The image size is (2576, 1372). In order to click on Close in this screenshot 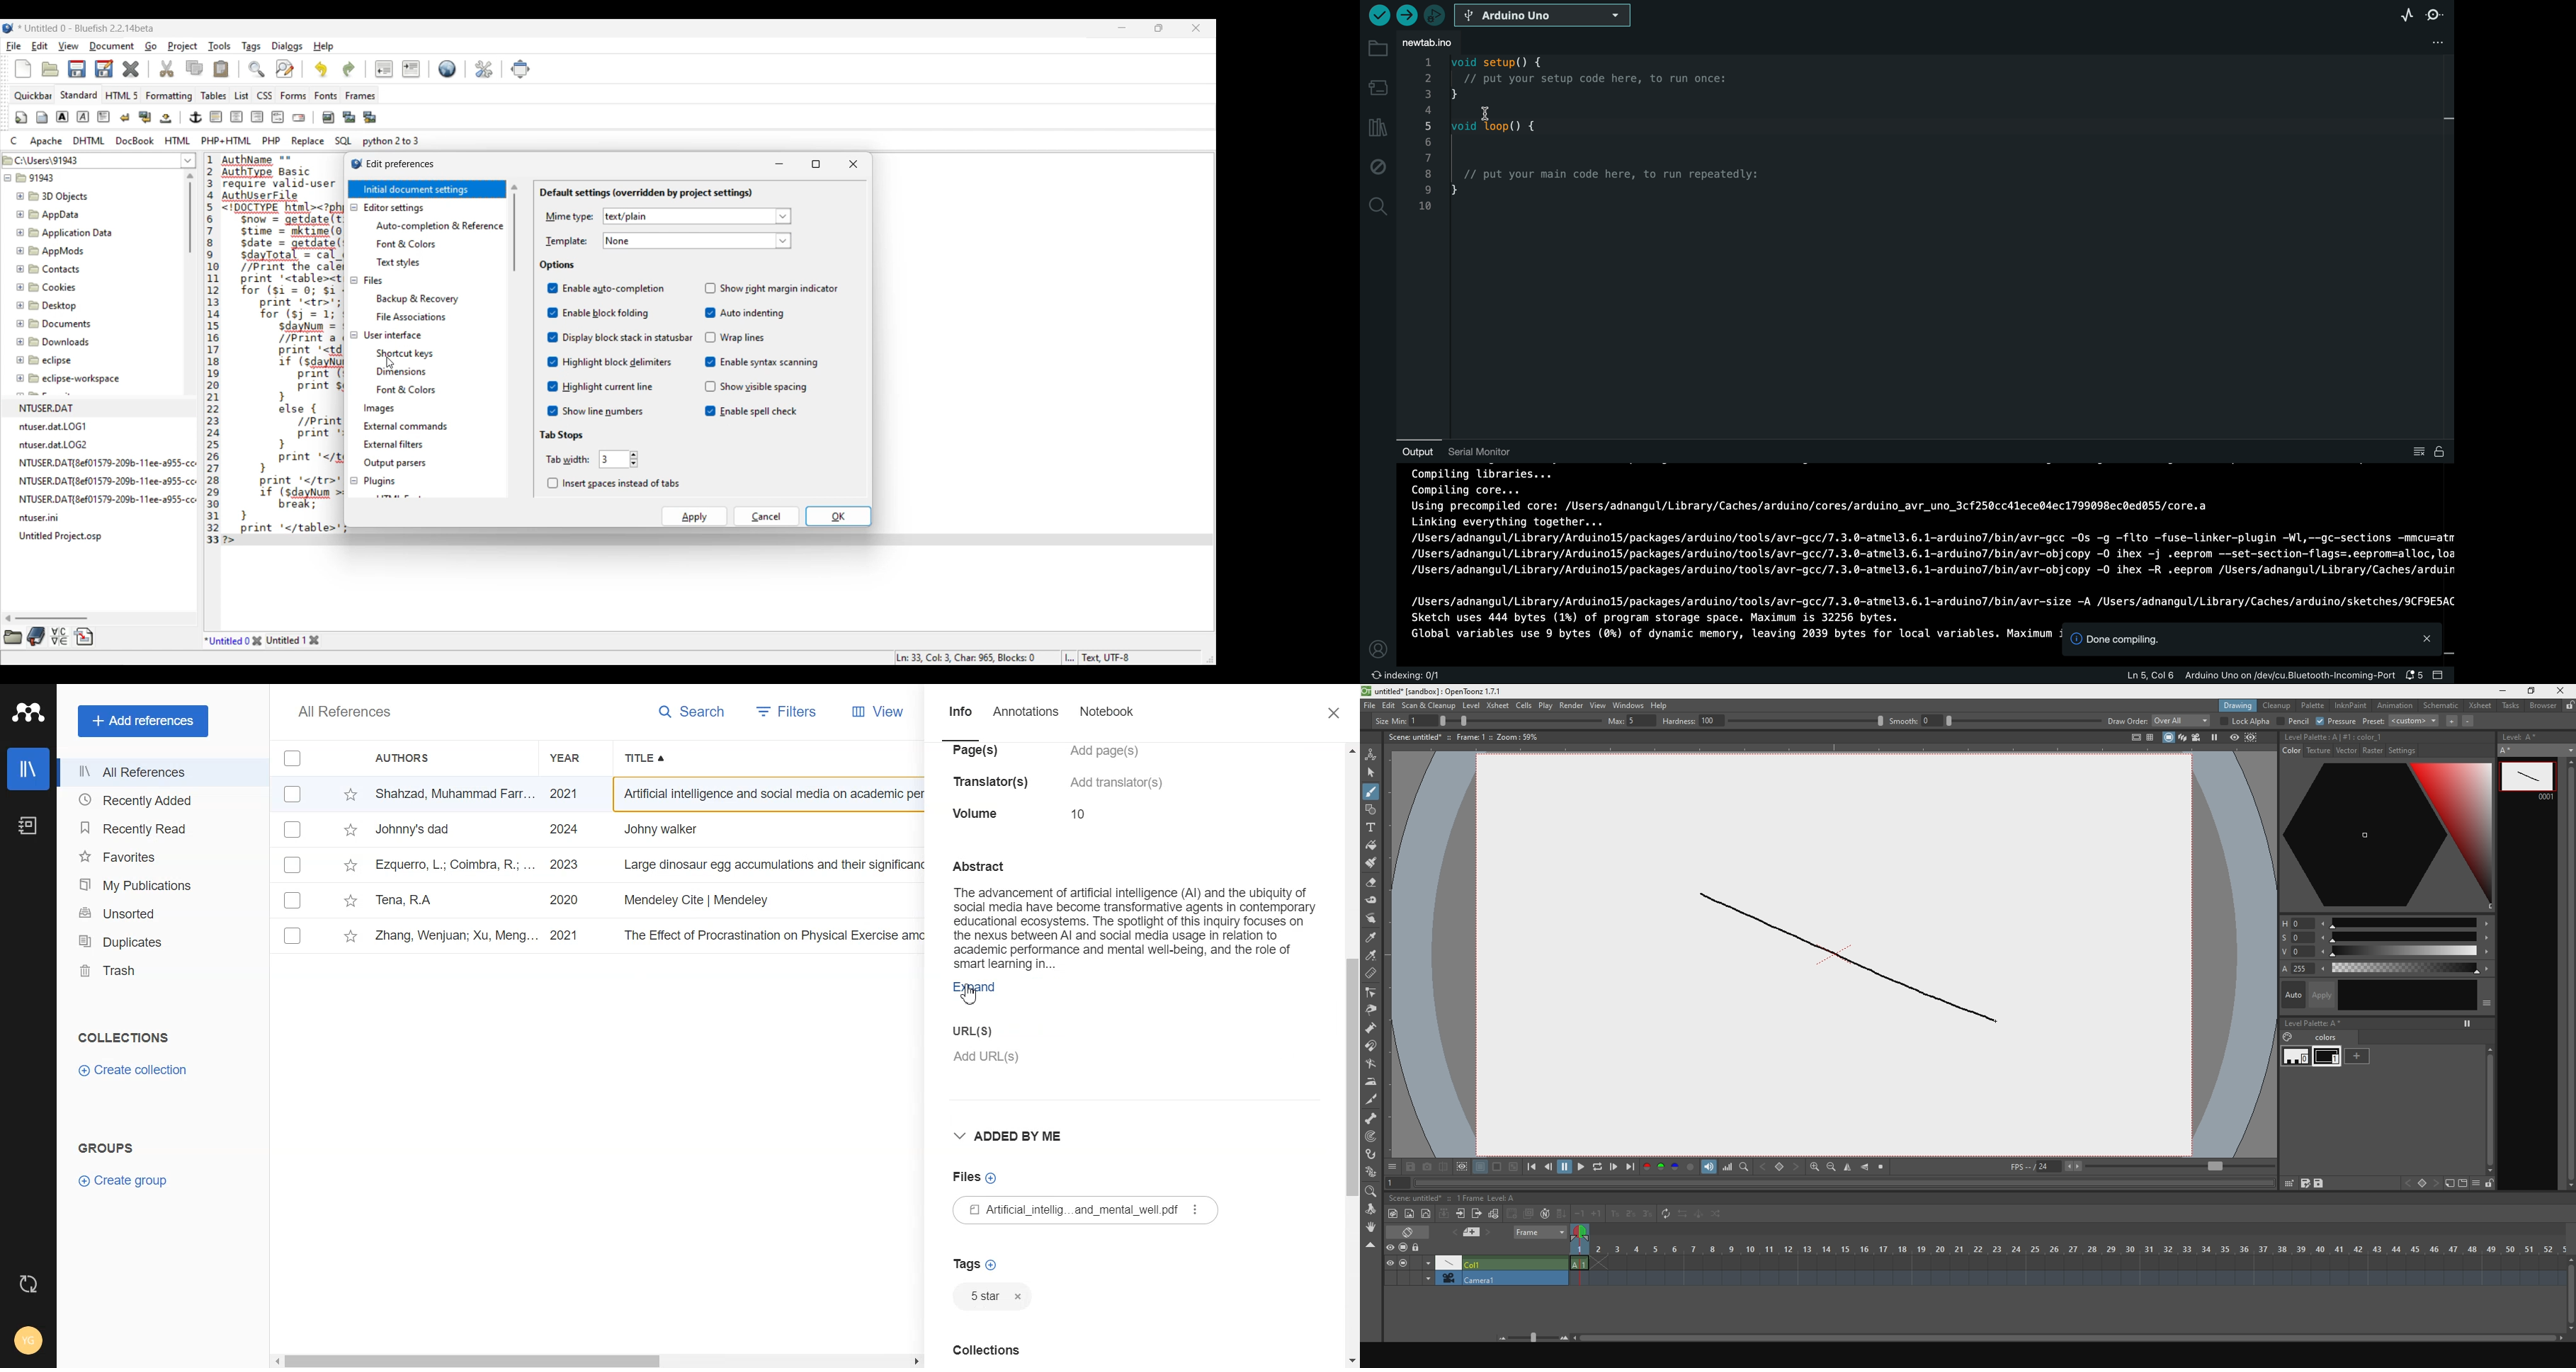, I will do `click(257, 640)`.